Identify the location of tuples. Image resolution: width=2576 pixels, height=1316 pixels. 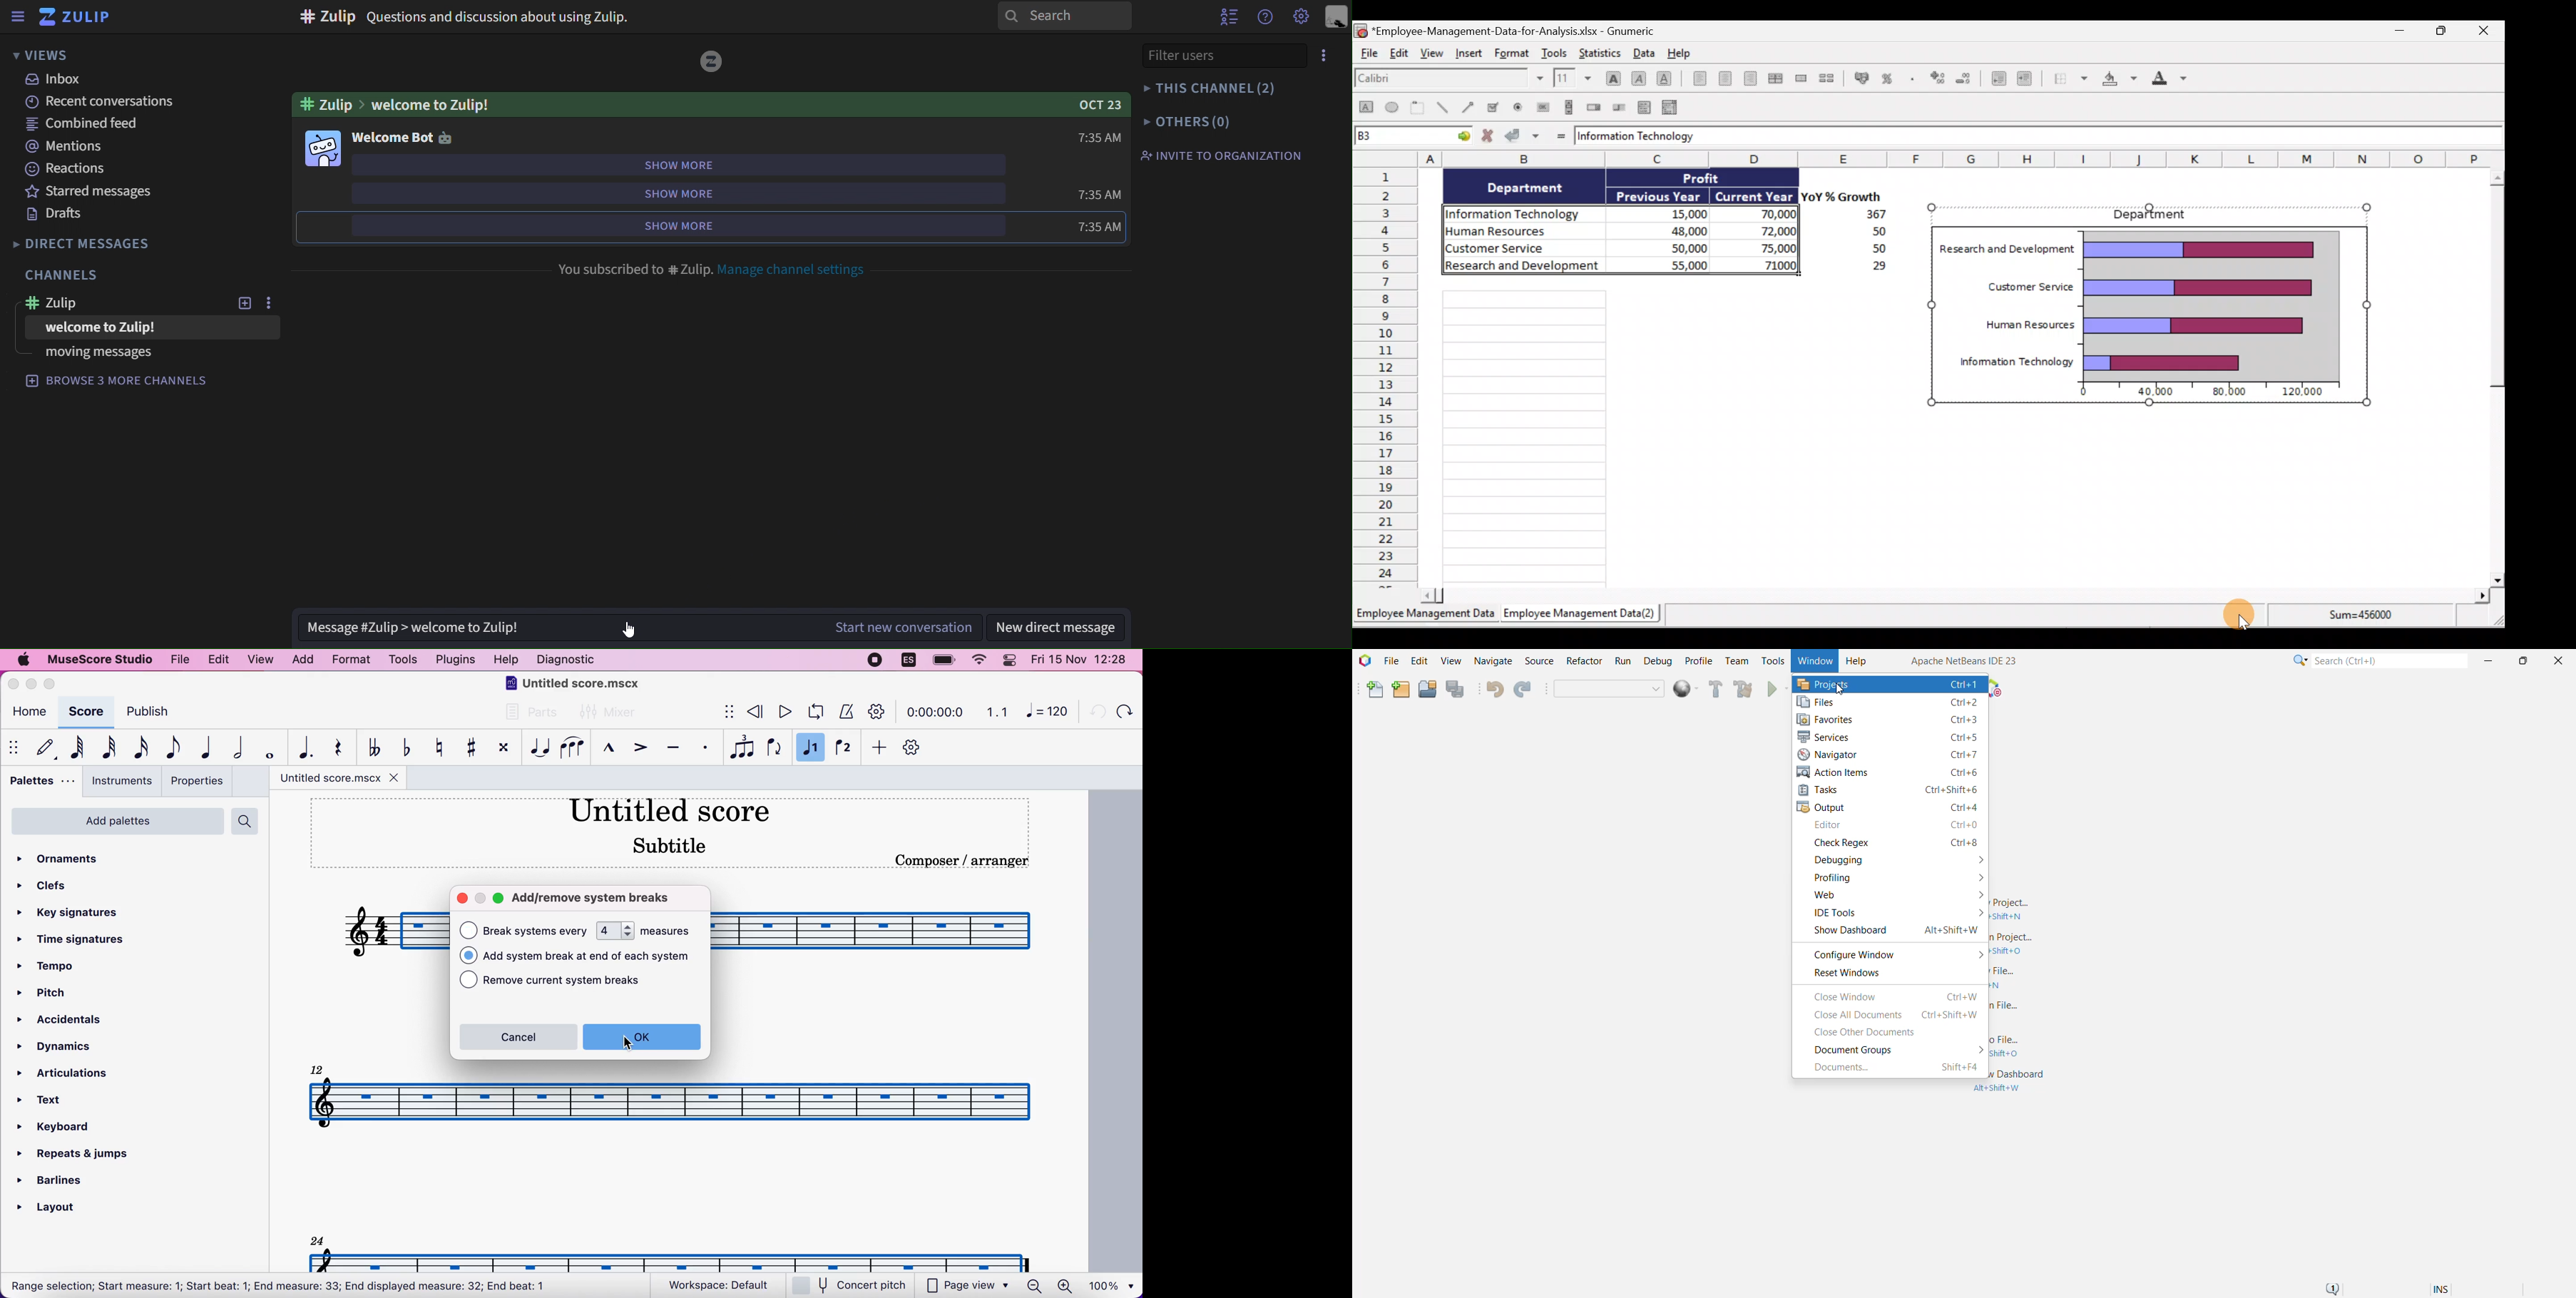
(743, 748).